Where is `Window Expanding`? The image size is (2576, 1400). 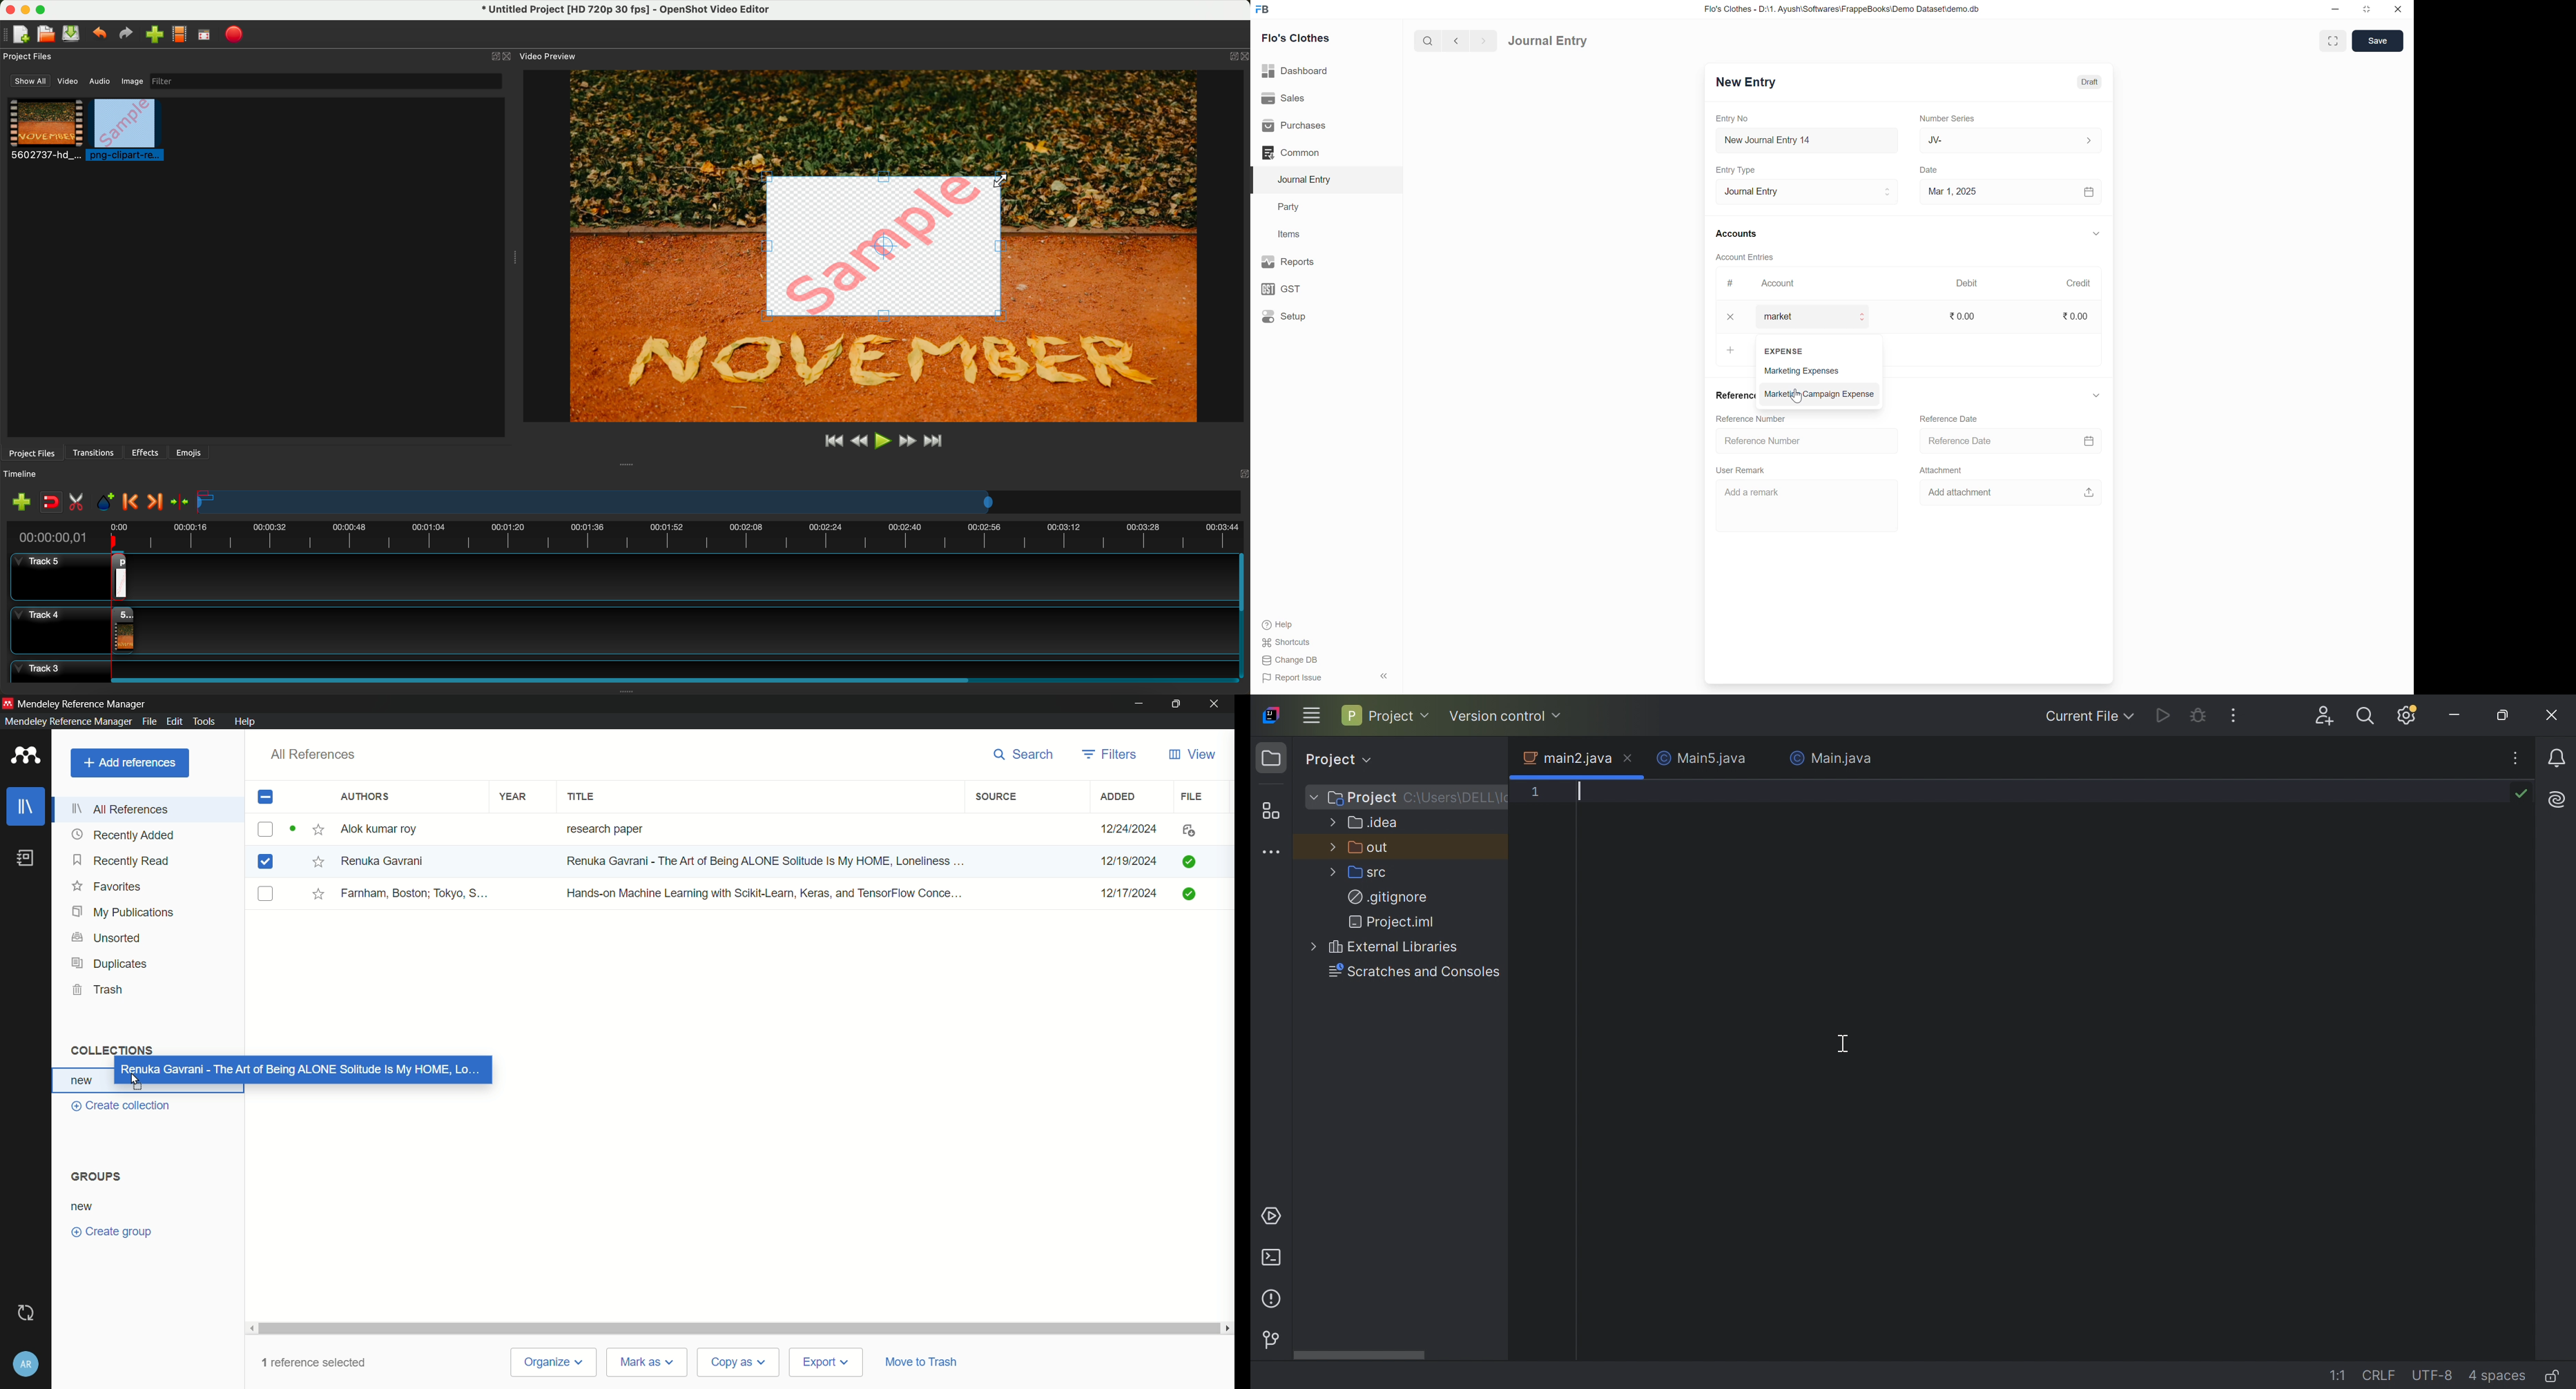 Window Expanding is located at coordinates (628, 464).